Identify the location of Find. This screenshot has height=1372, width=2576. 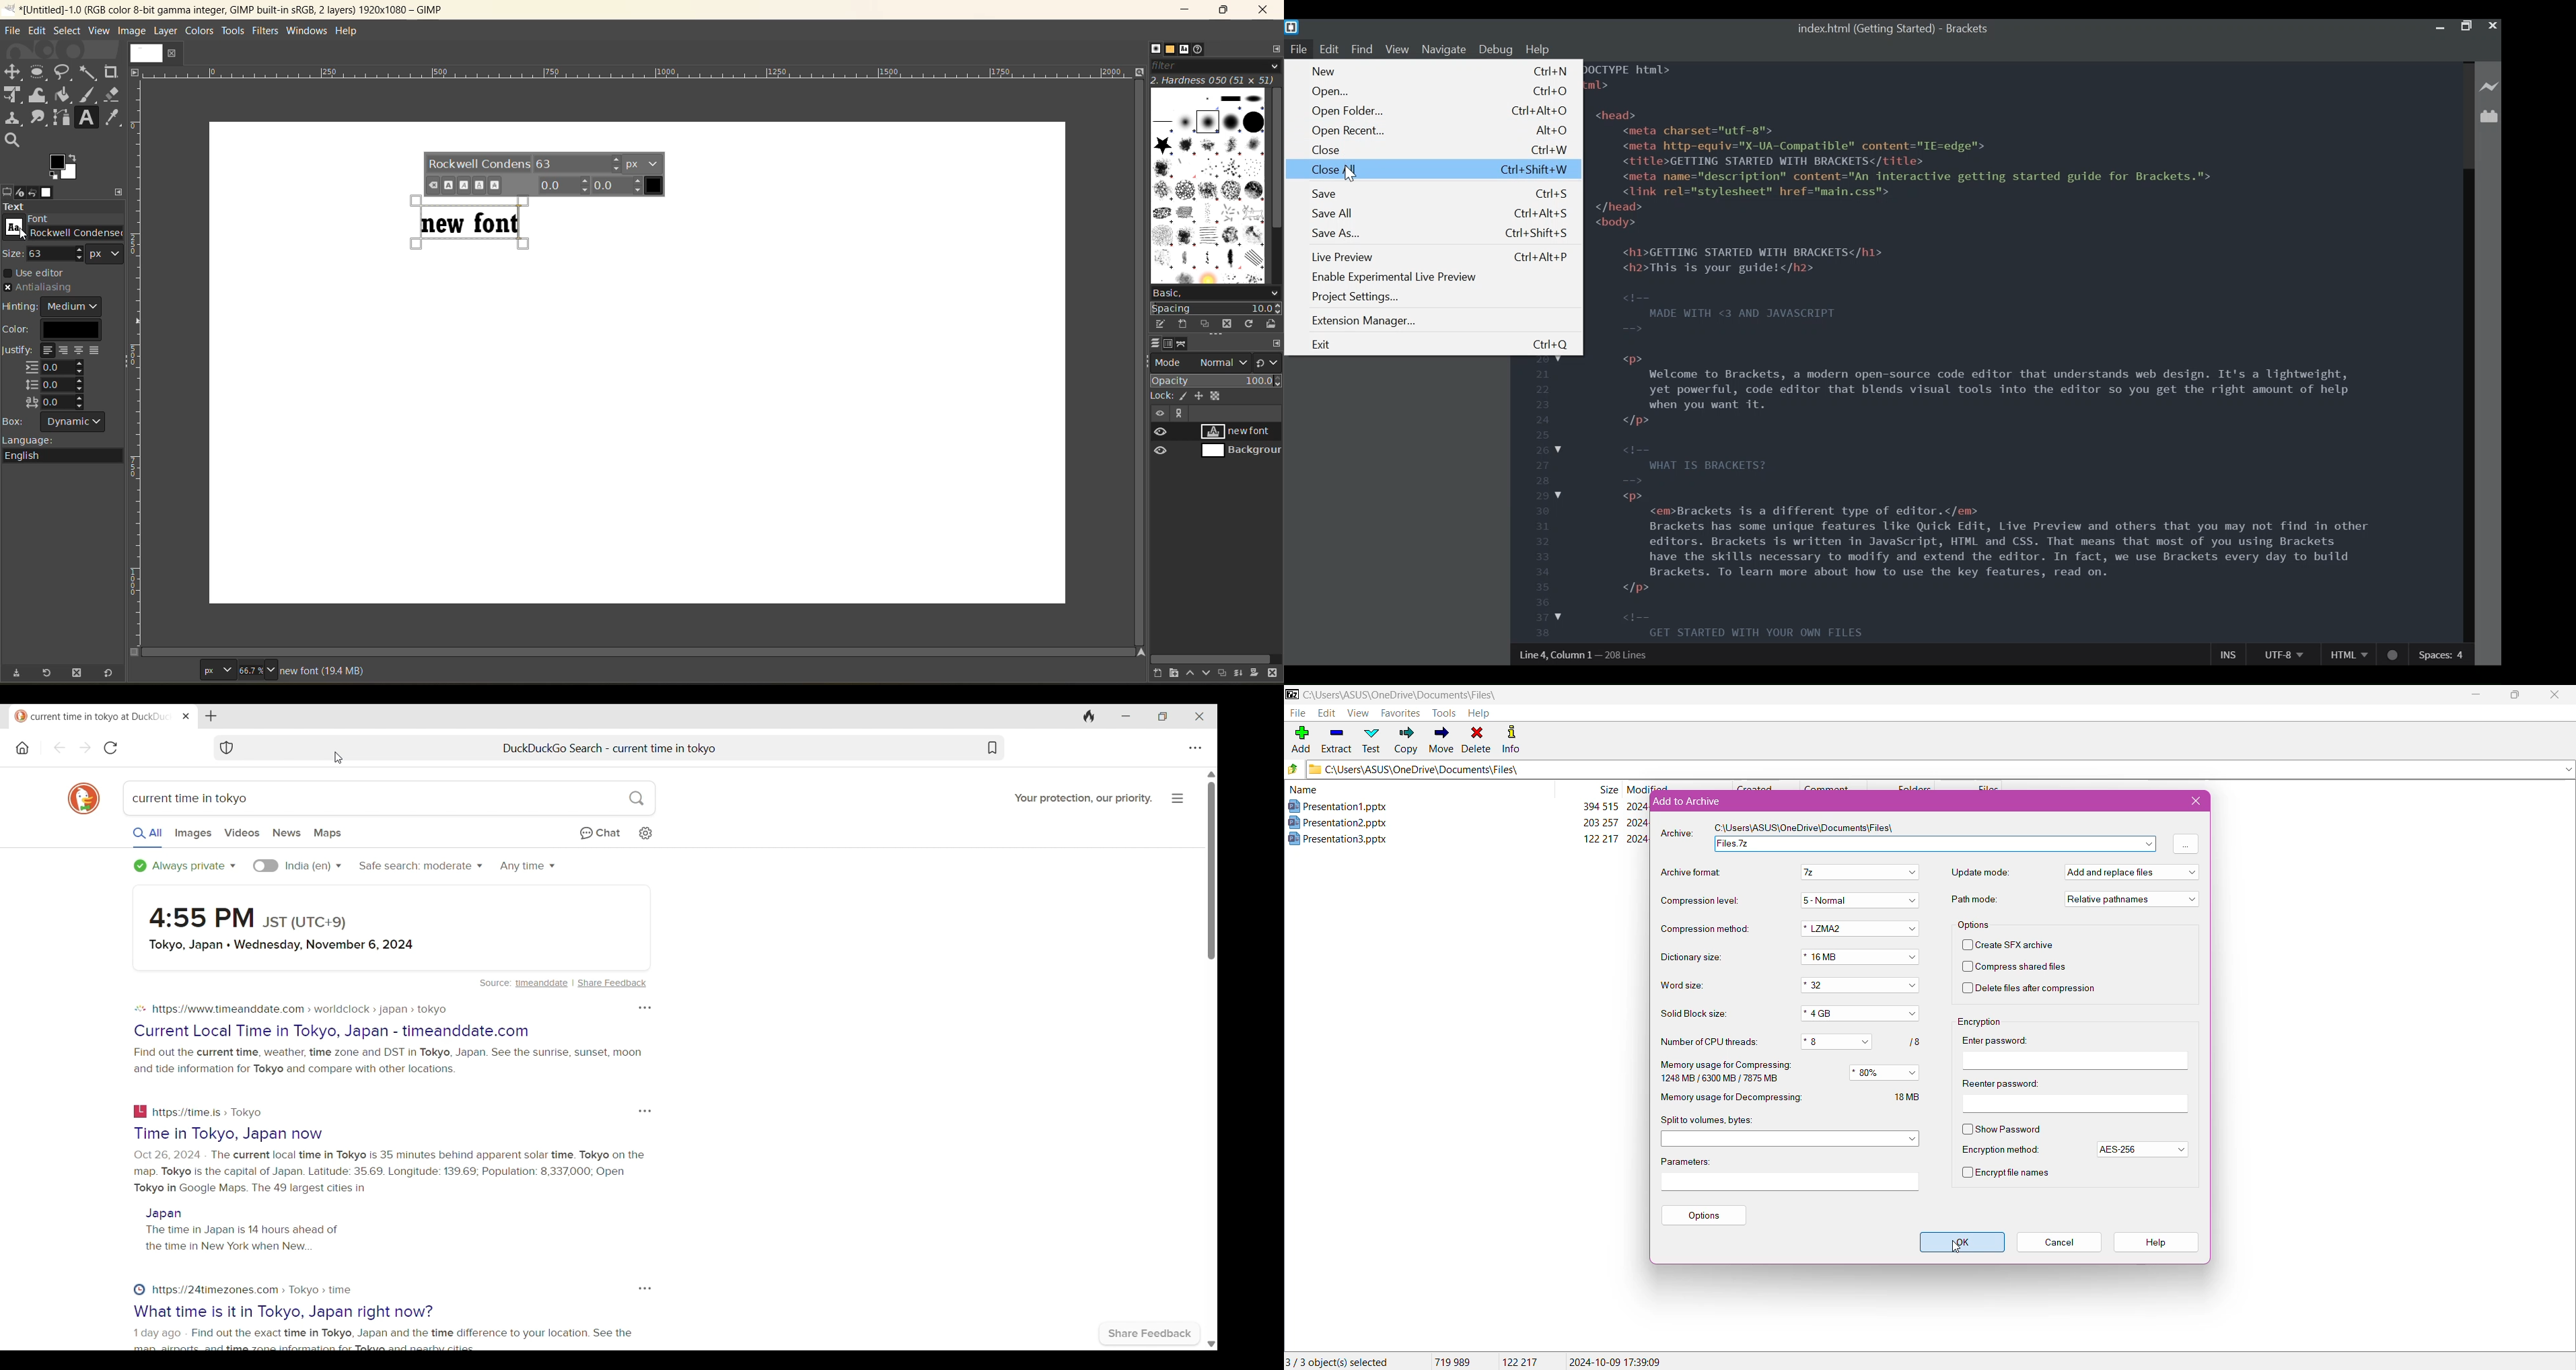
(1363, 49).